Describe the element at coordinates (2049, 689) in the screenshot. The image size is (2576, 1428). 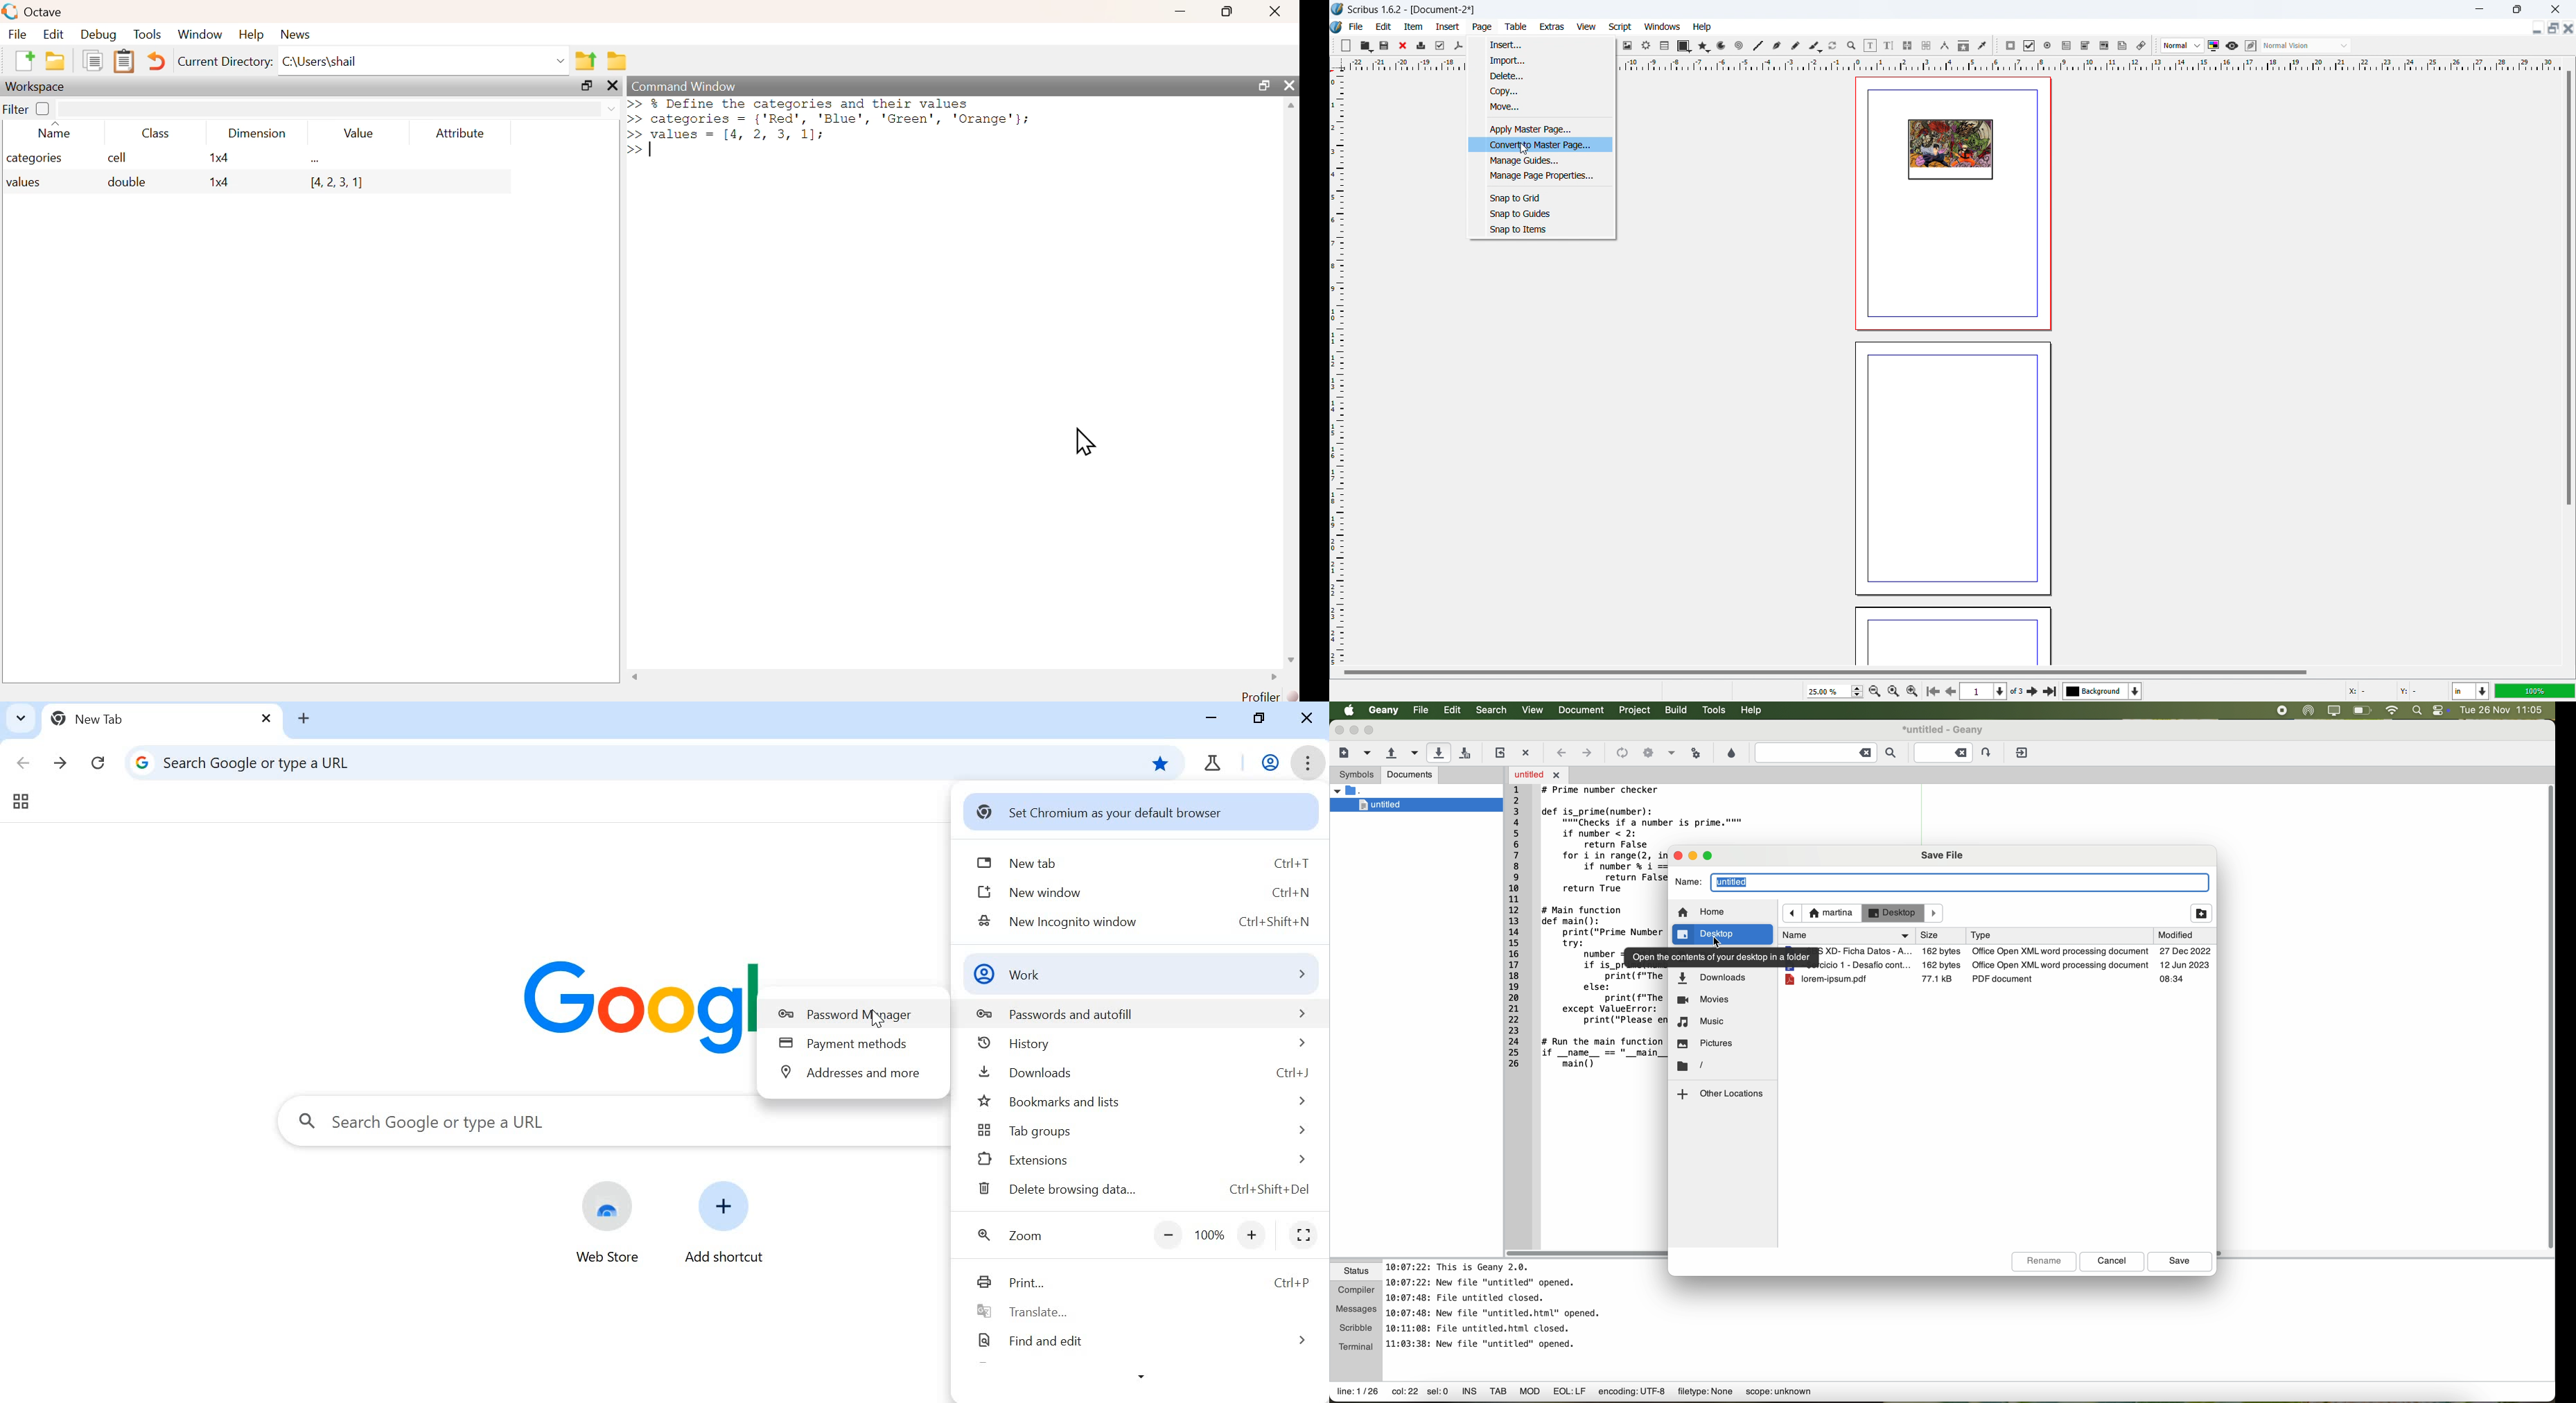
I see `last page` at that location.